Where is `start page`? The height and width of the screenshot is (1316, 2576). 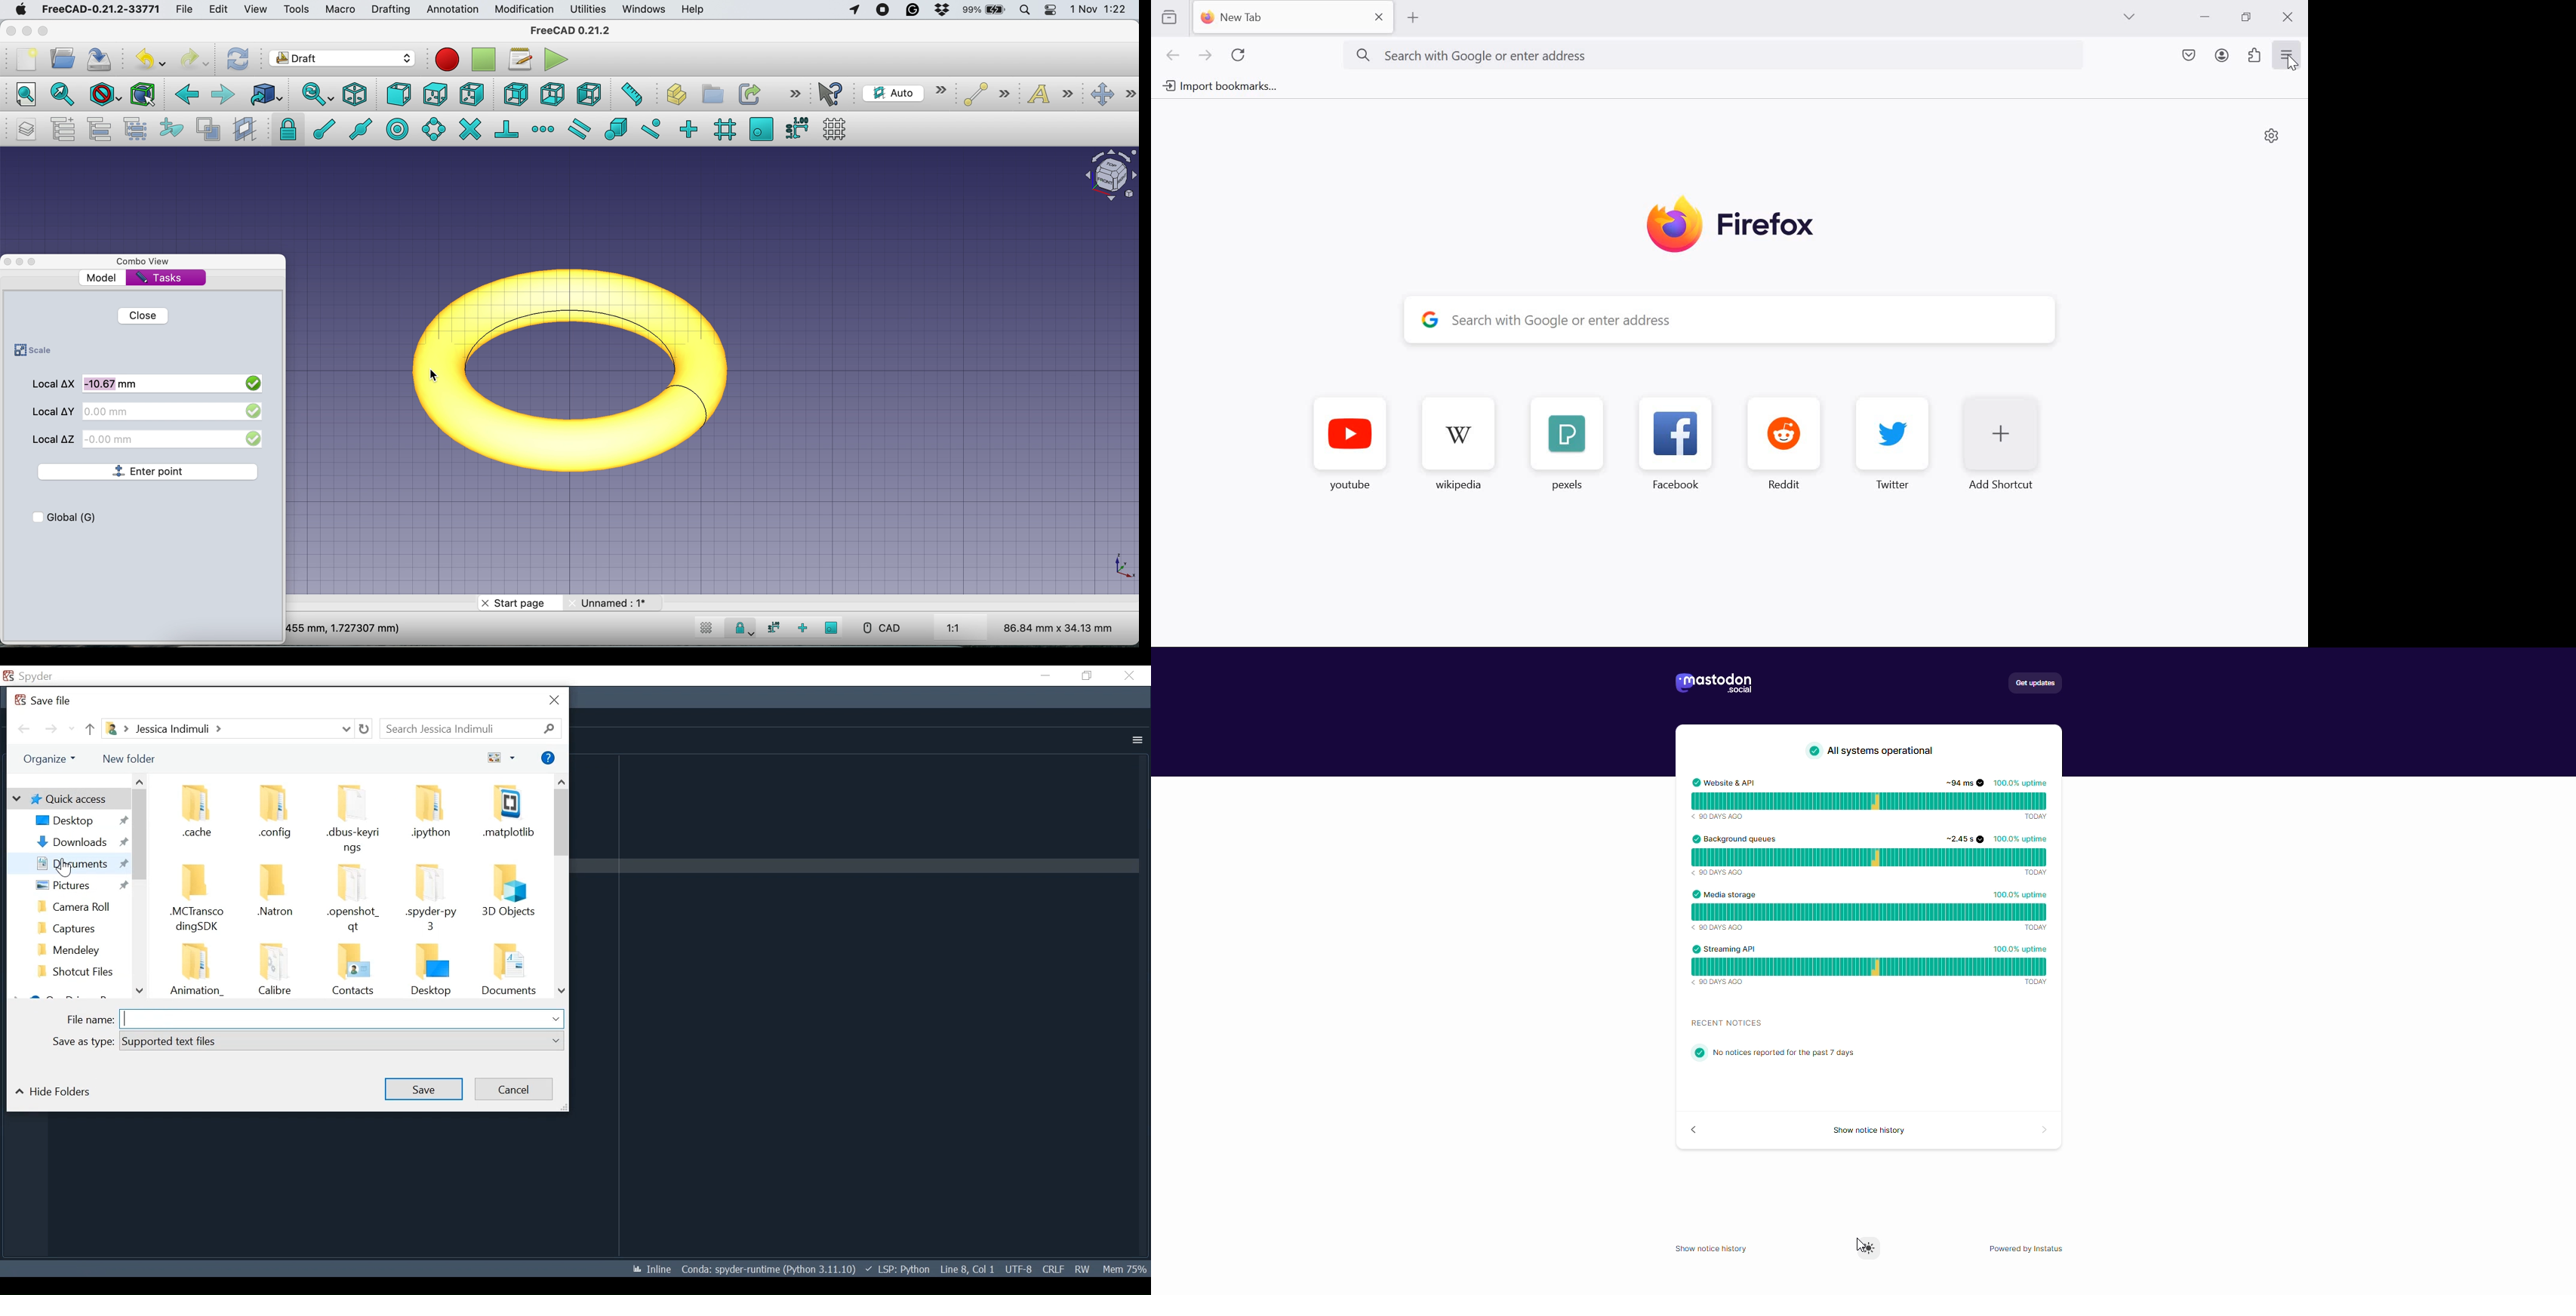 start page is located at coordinates (518, 604).